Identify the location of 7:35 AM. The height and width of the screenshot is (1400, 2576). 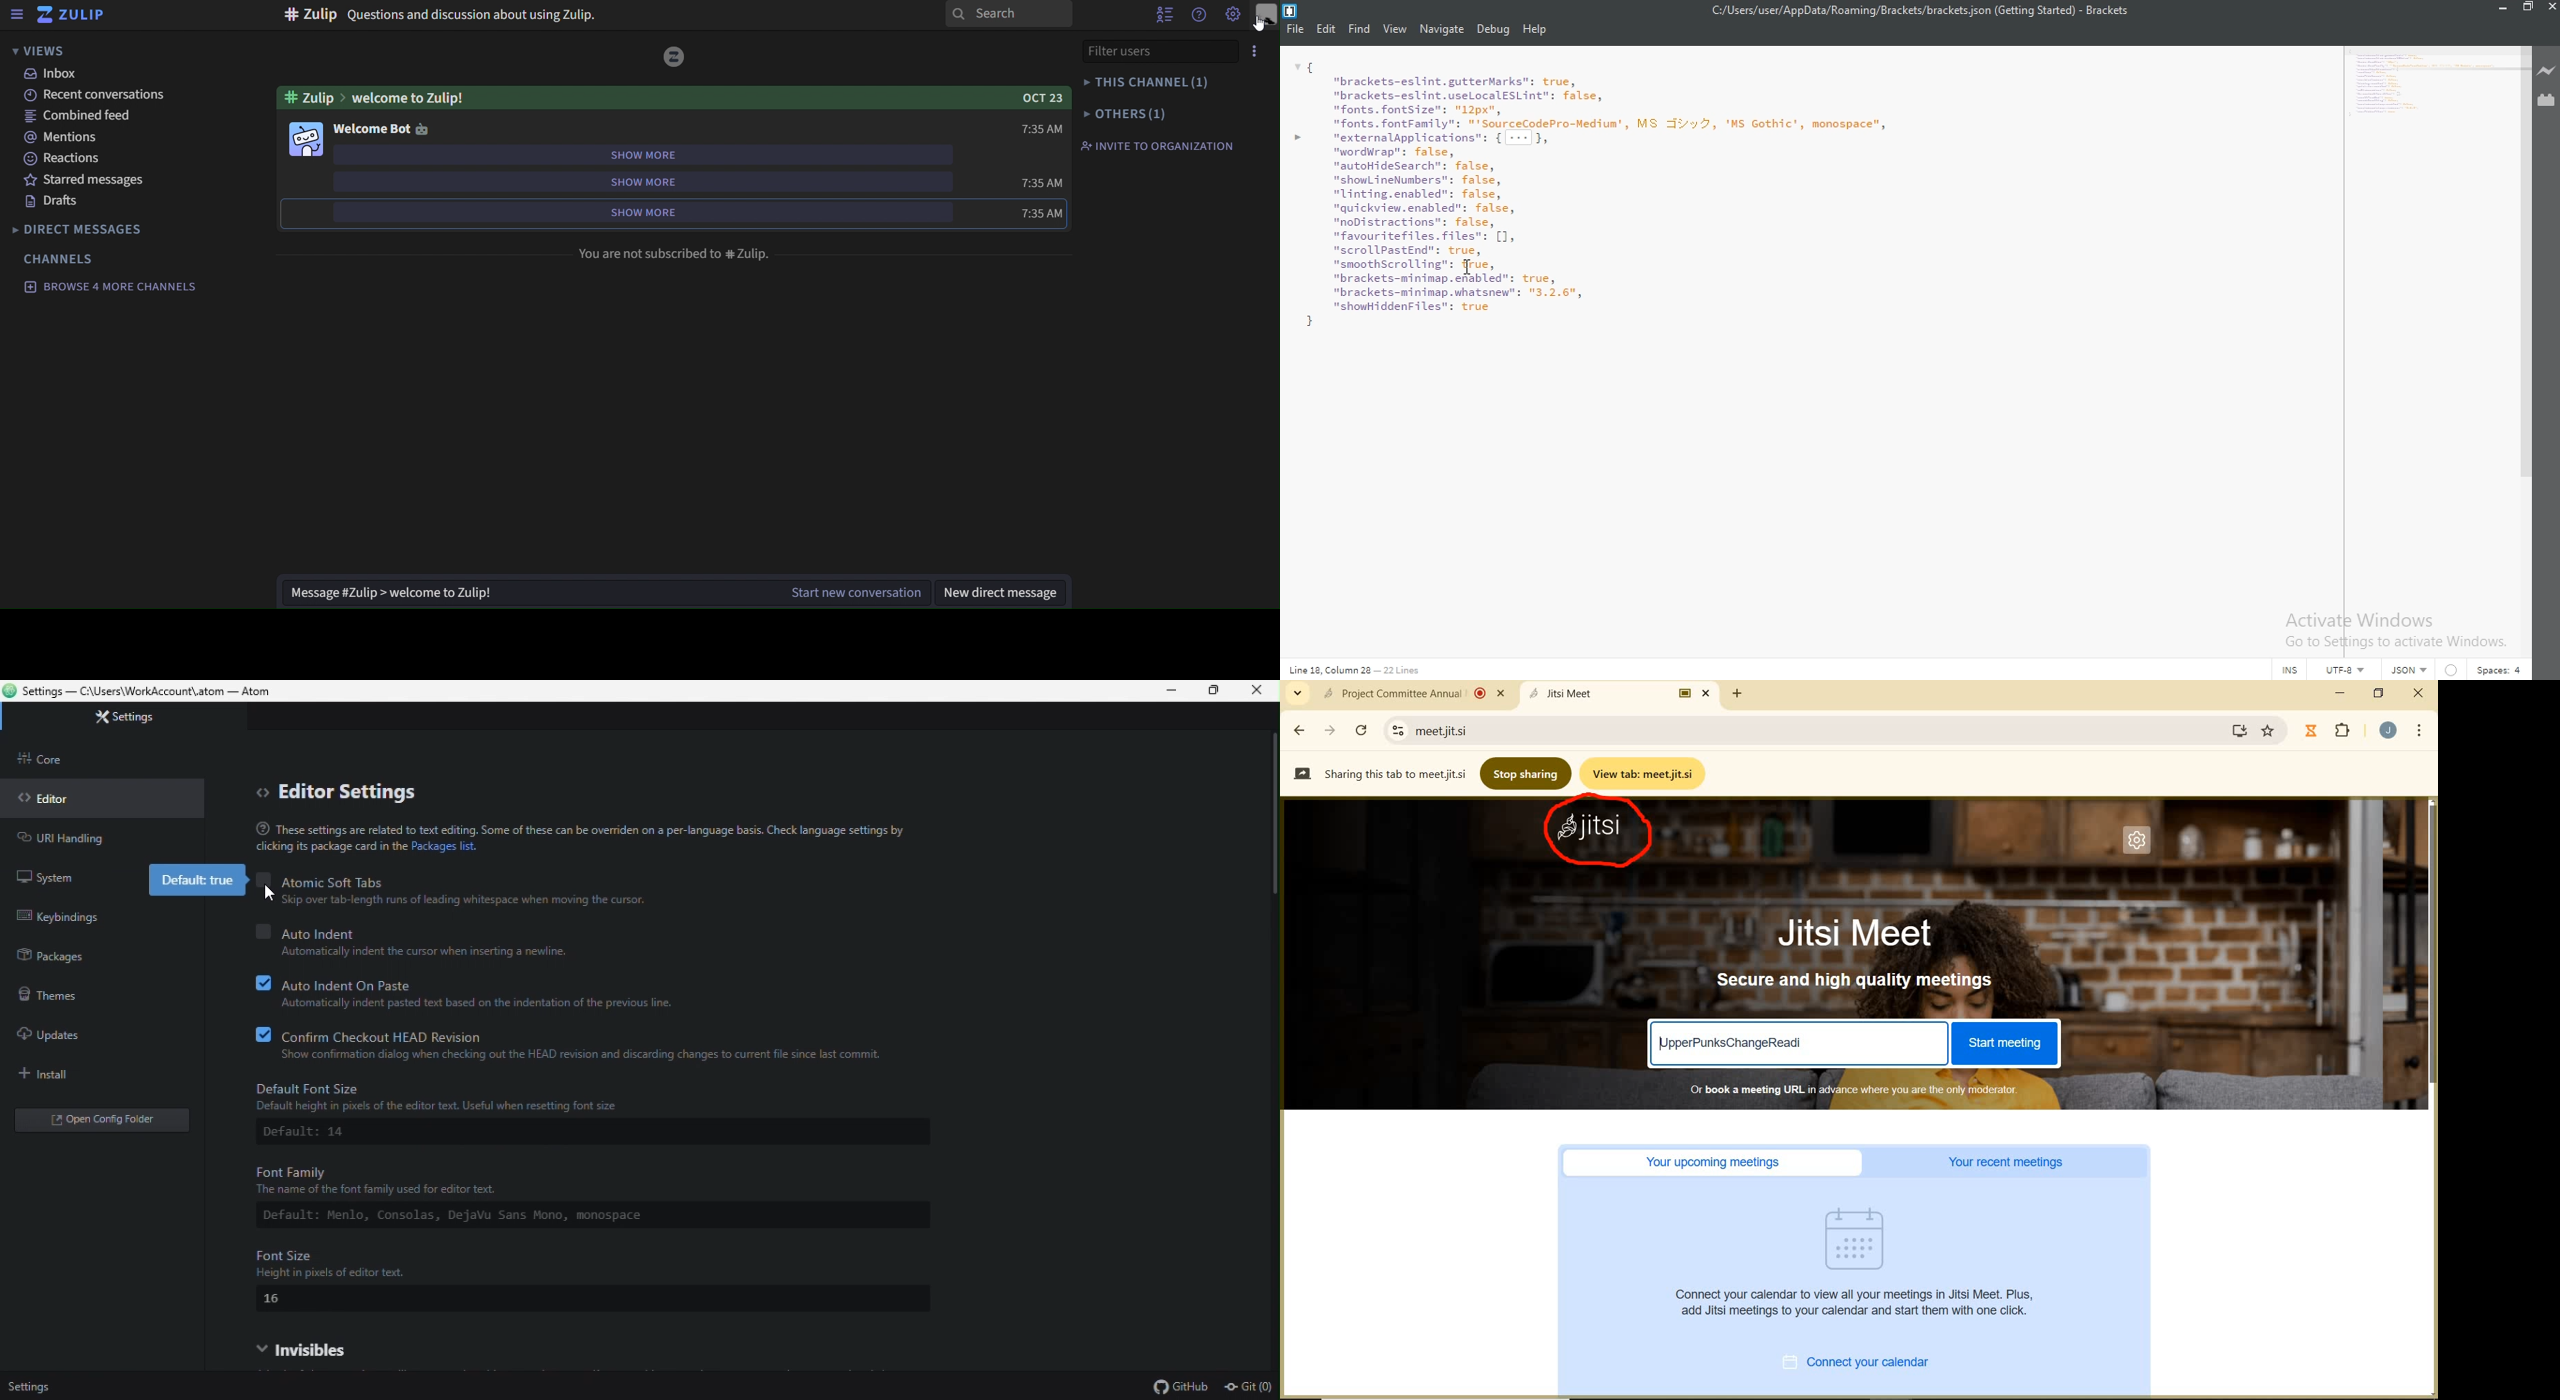
(1034, 214).